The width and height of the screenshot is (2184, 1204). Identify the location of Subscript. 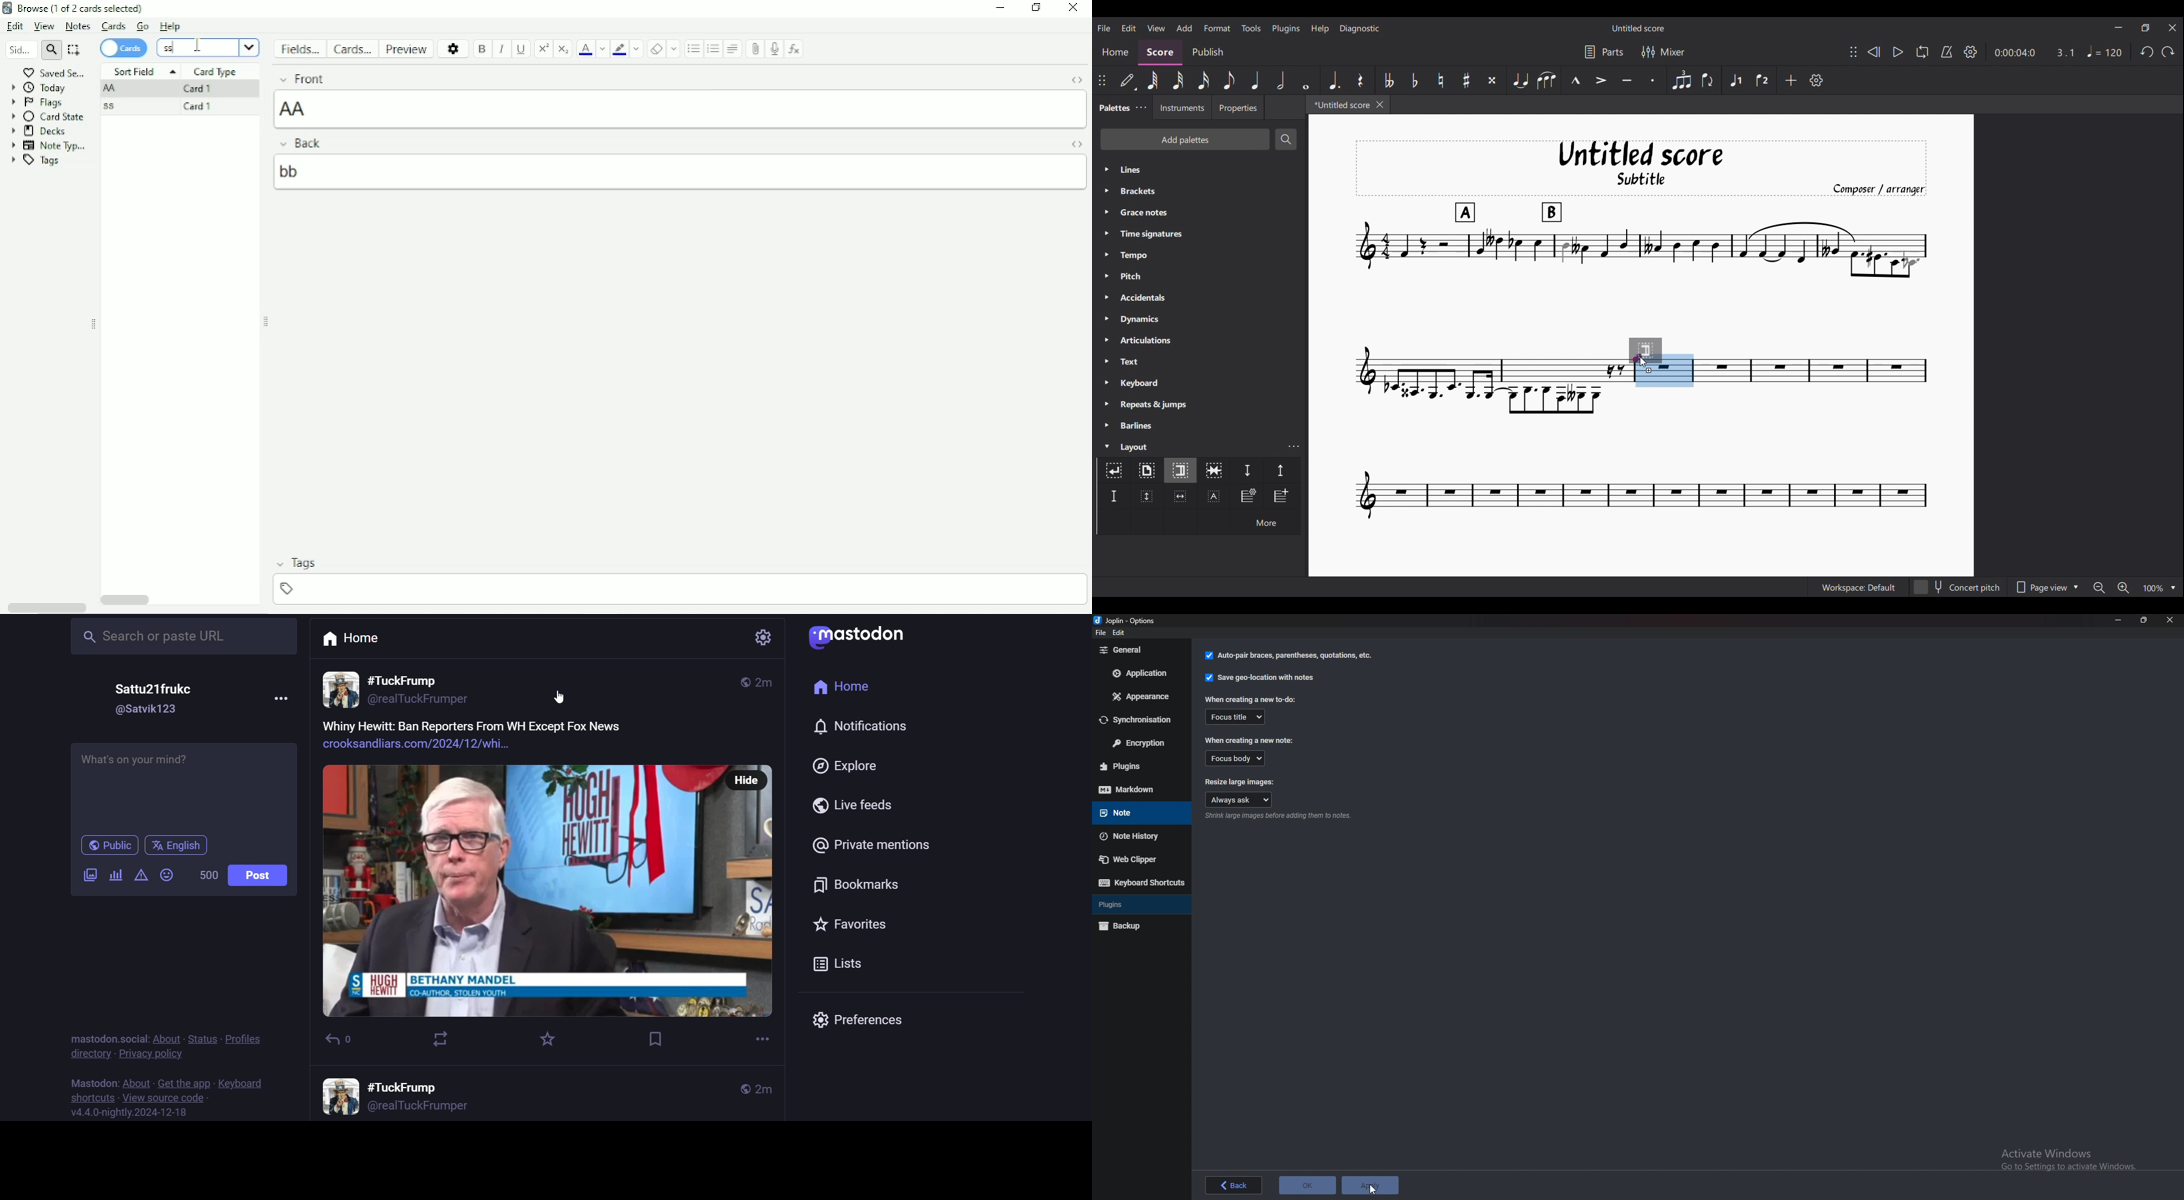
(564, 49).